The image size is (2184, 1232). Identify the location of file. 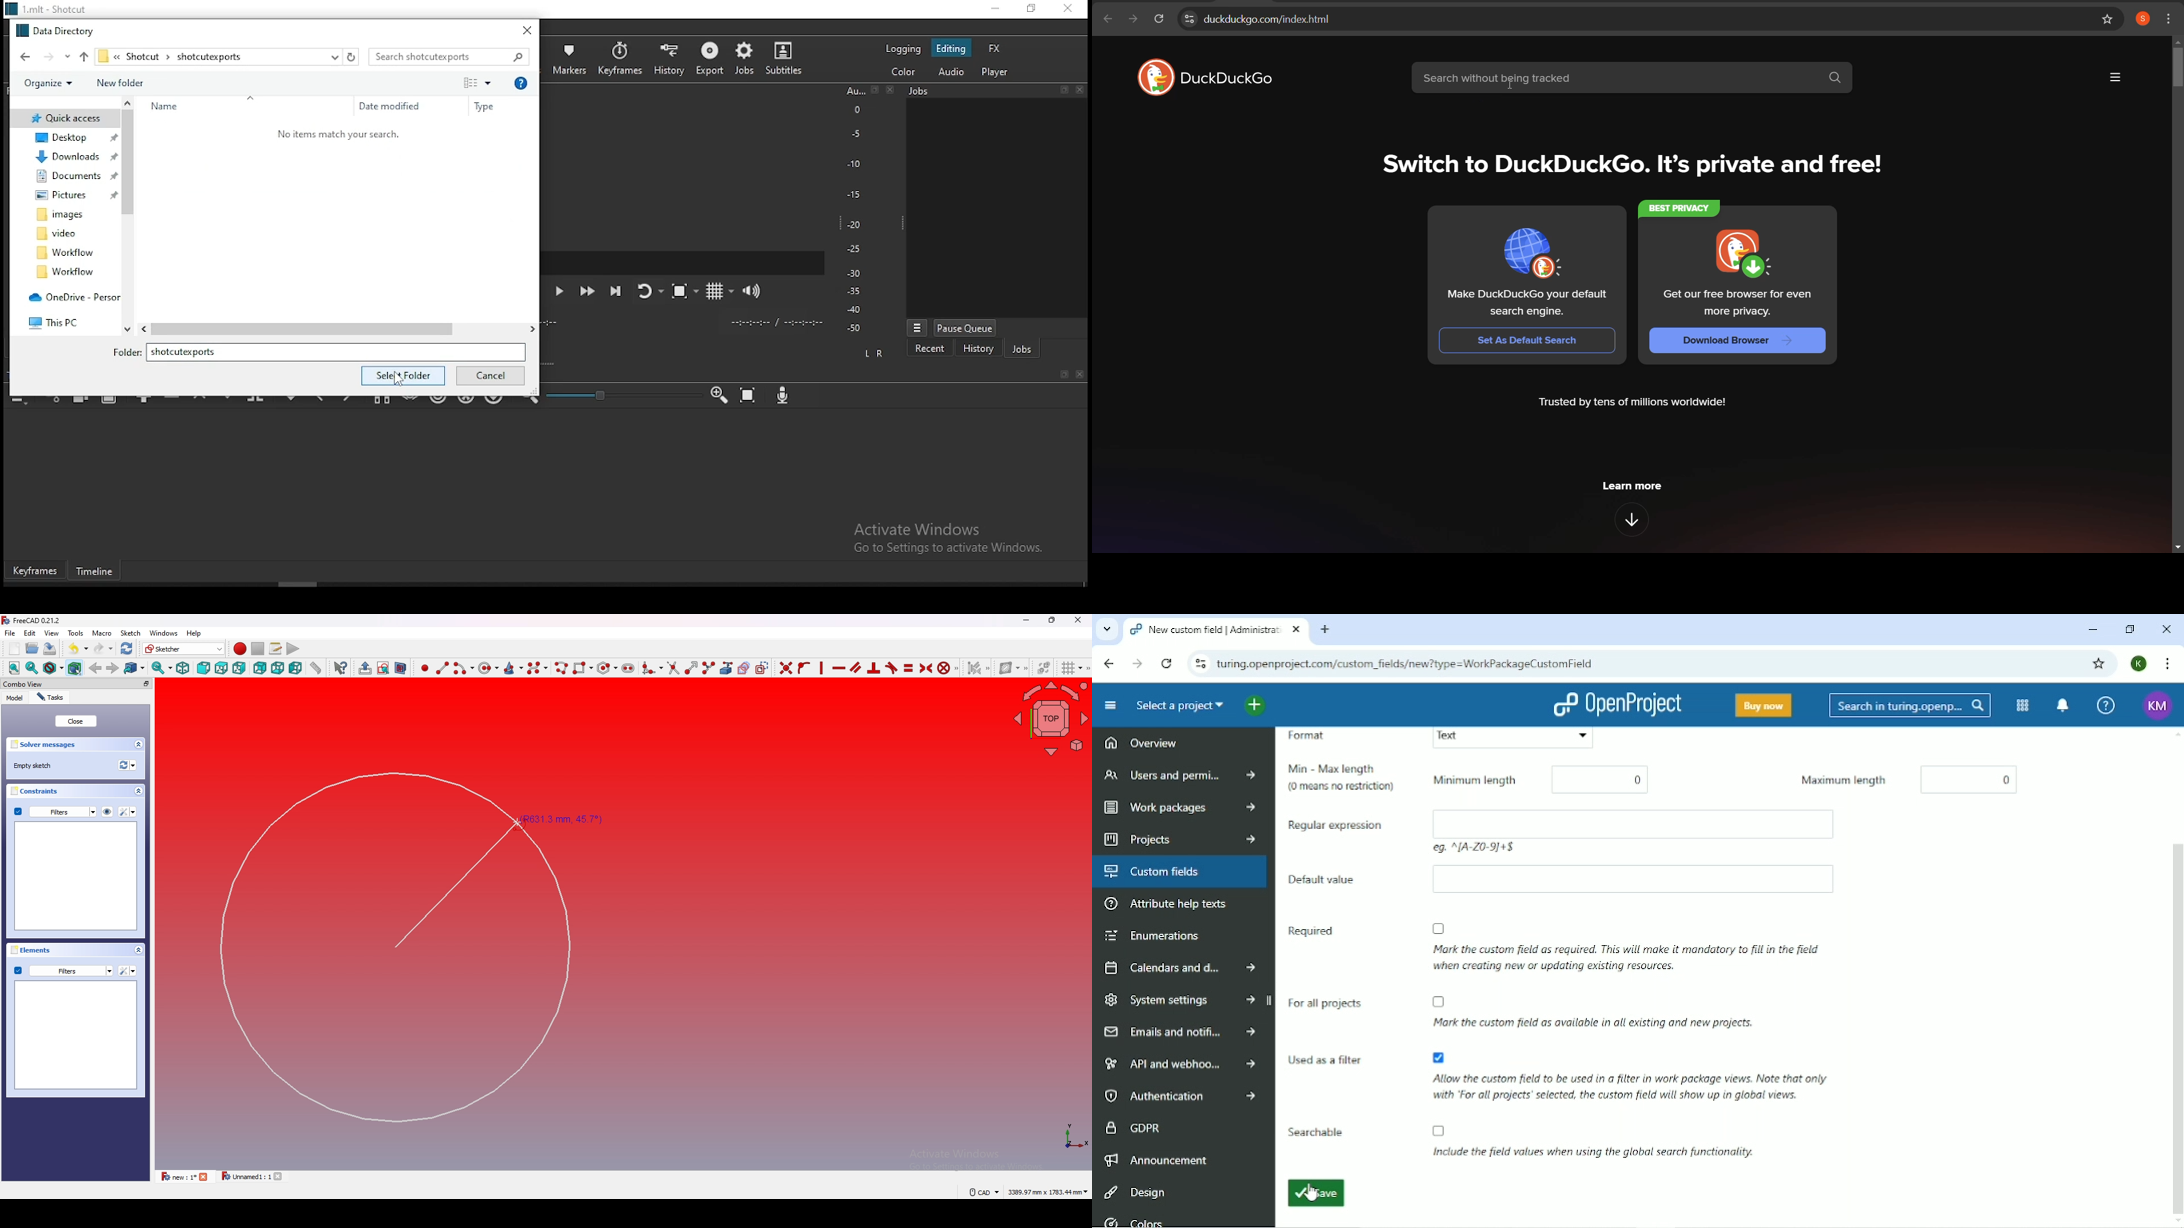
(10, 633).